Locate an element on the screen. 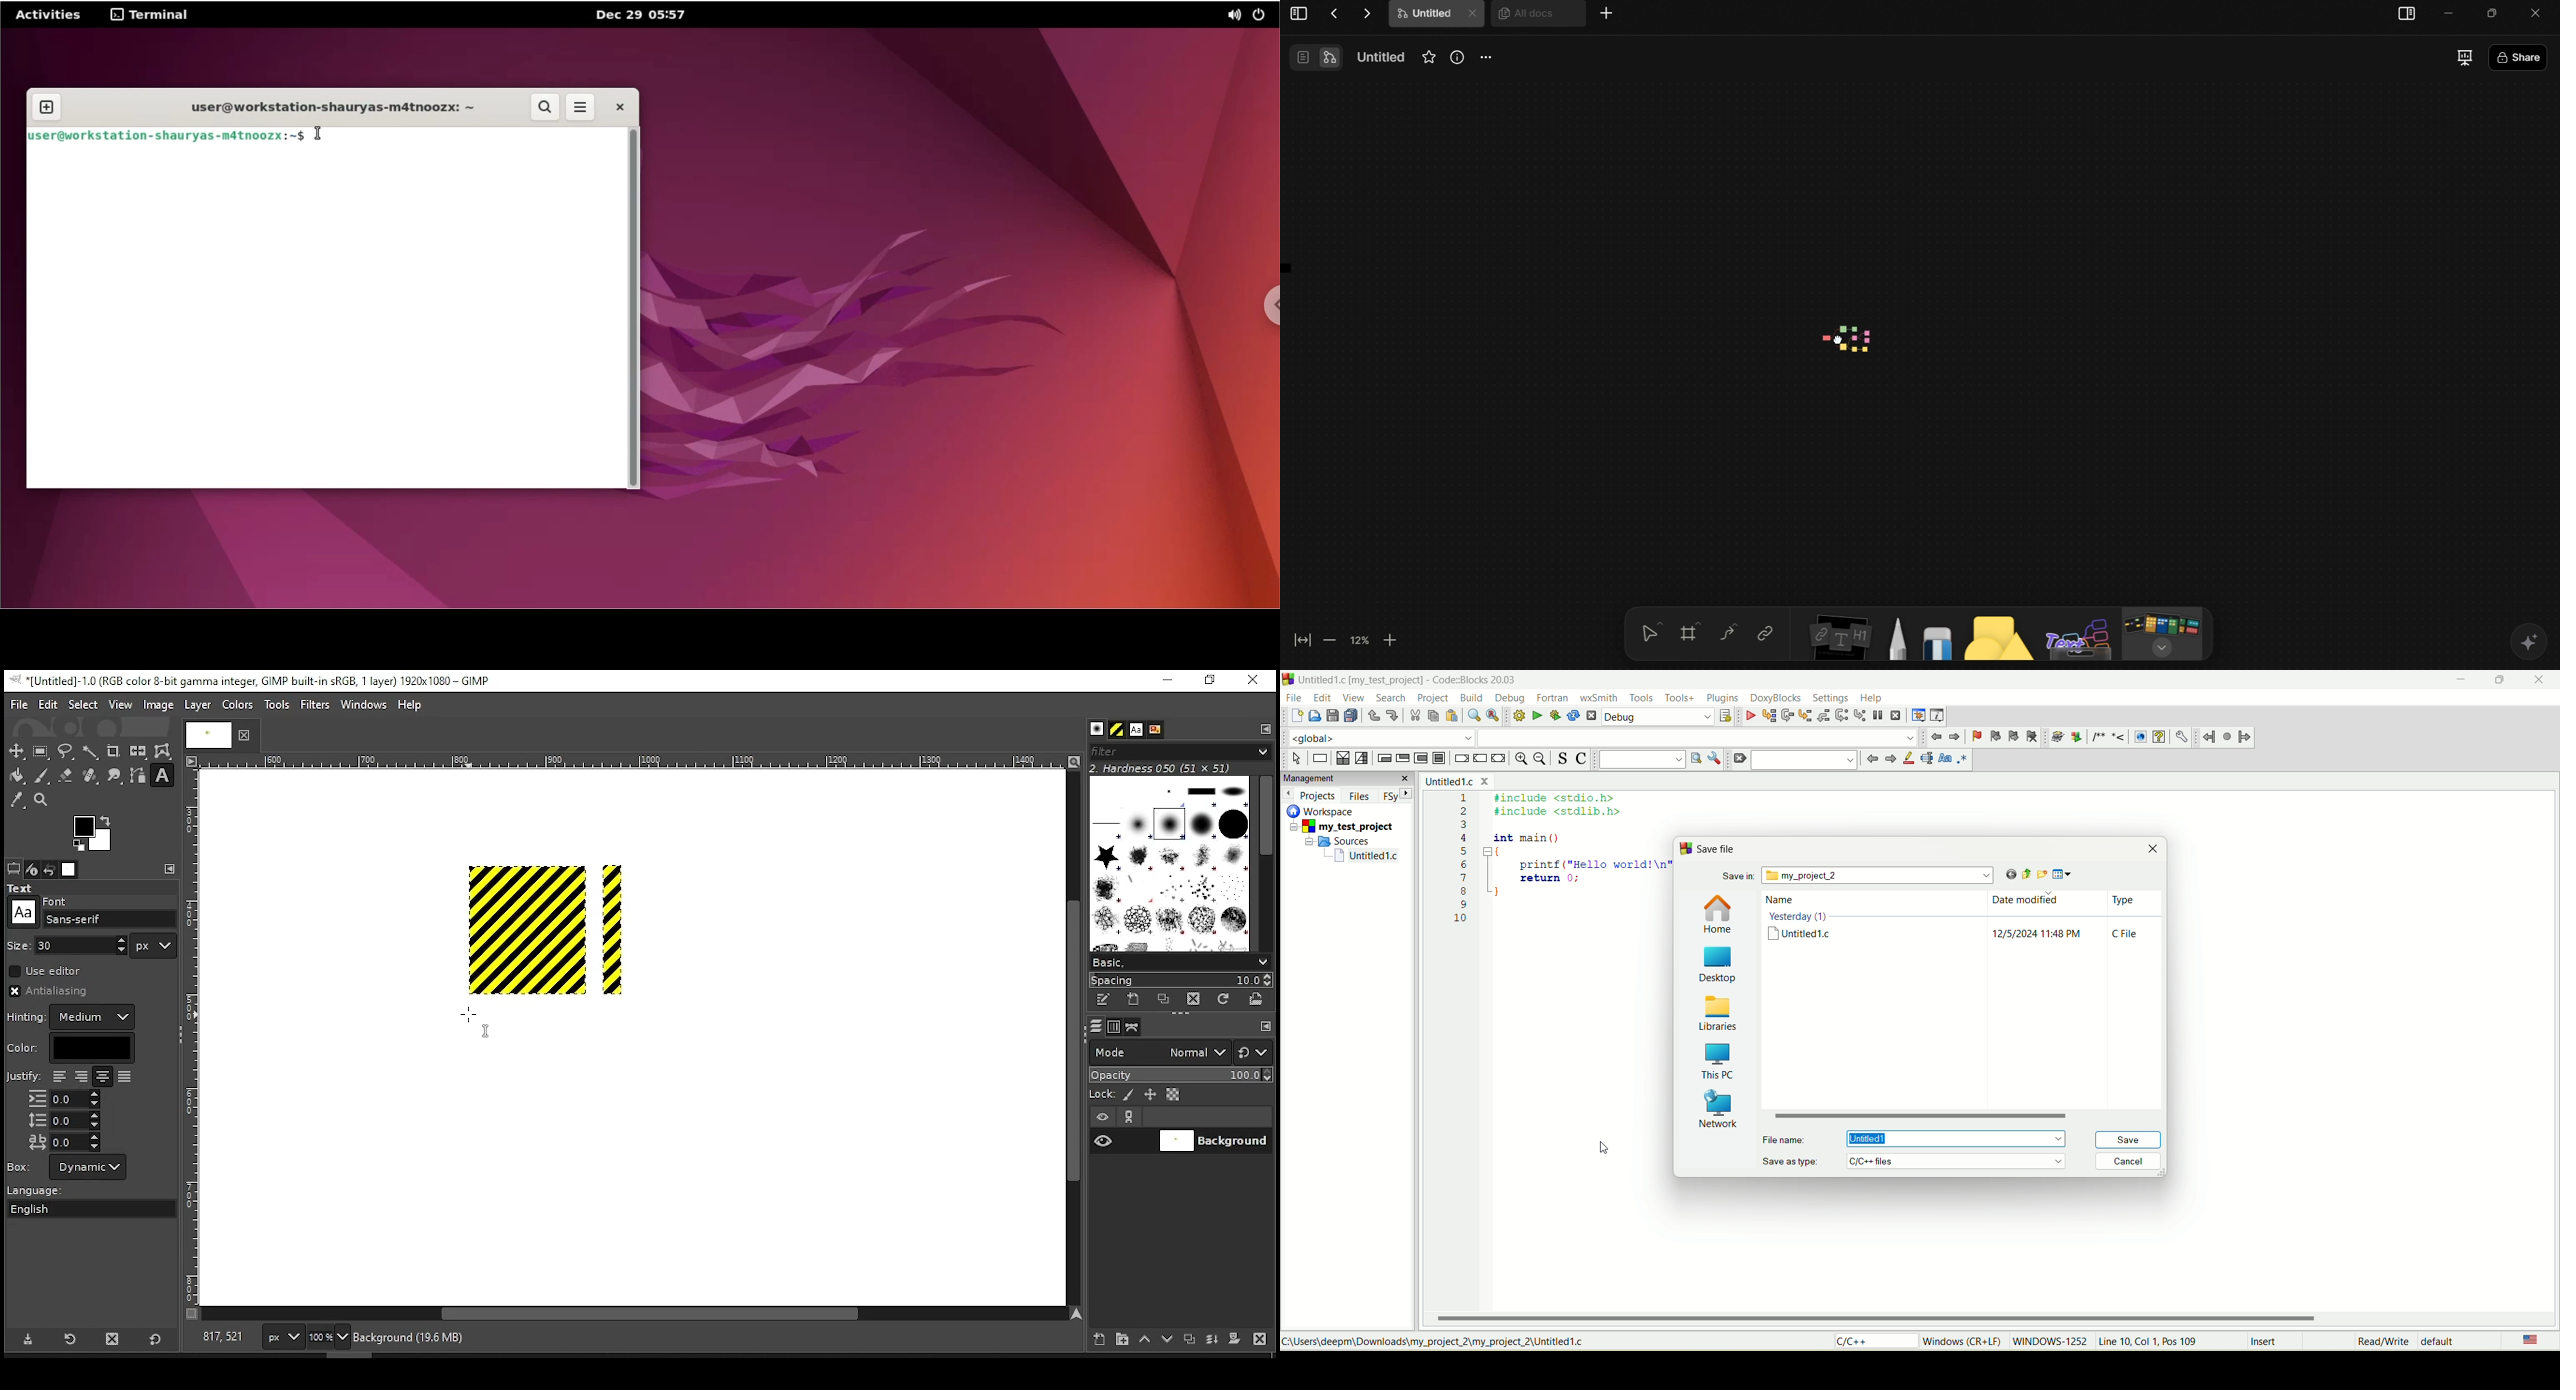 This screenshot has width=2576, height=1400. color is located at coordinates (238, 704).